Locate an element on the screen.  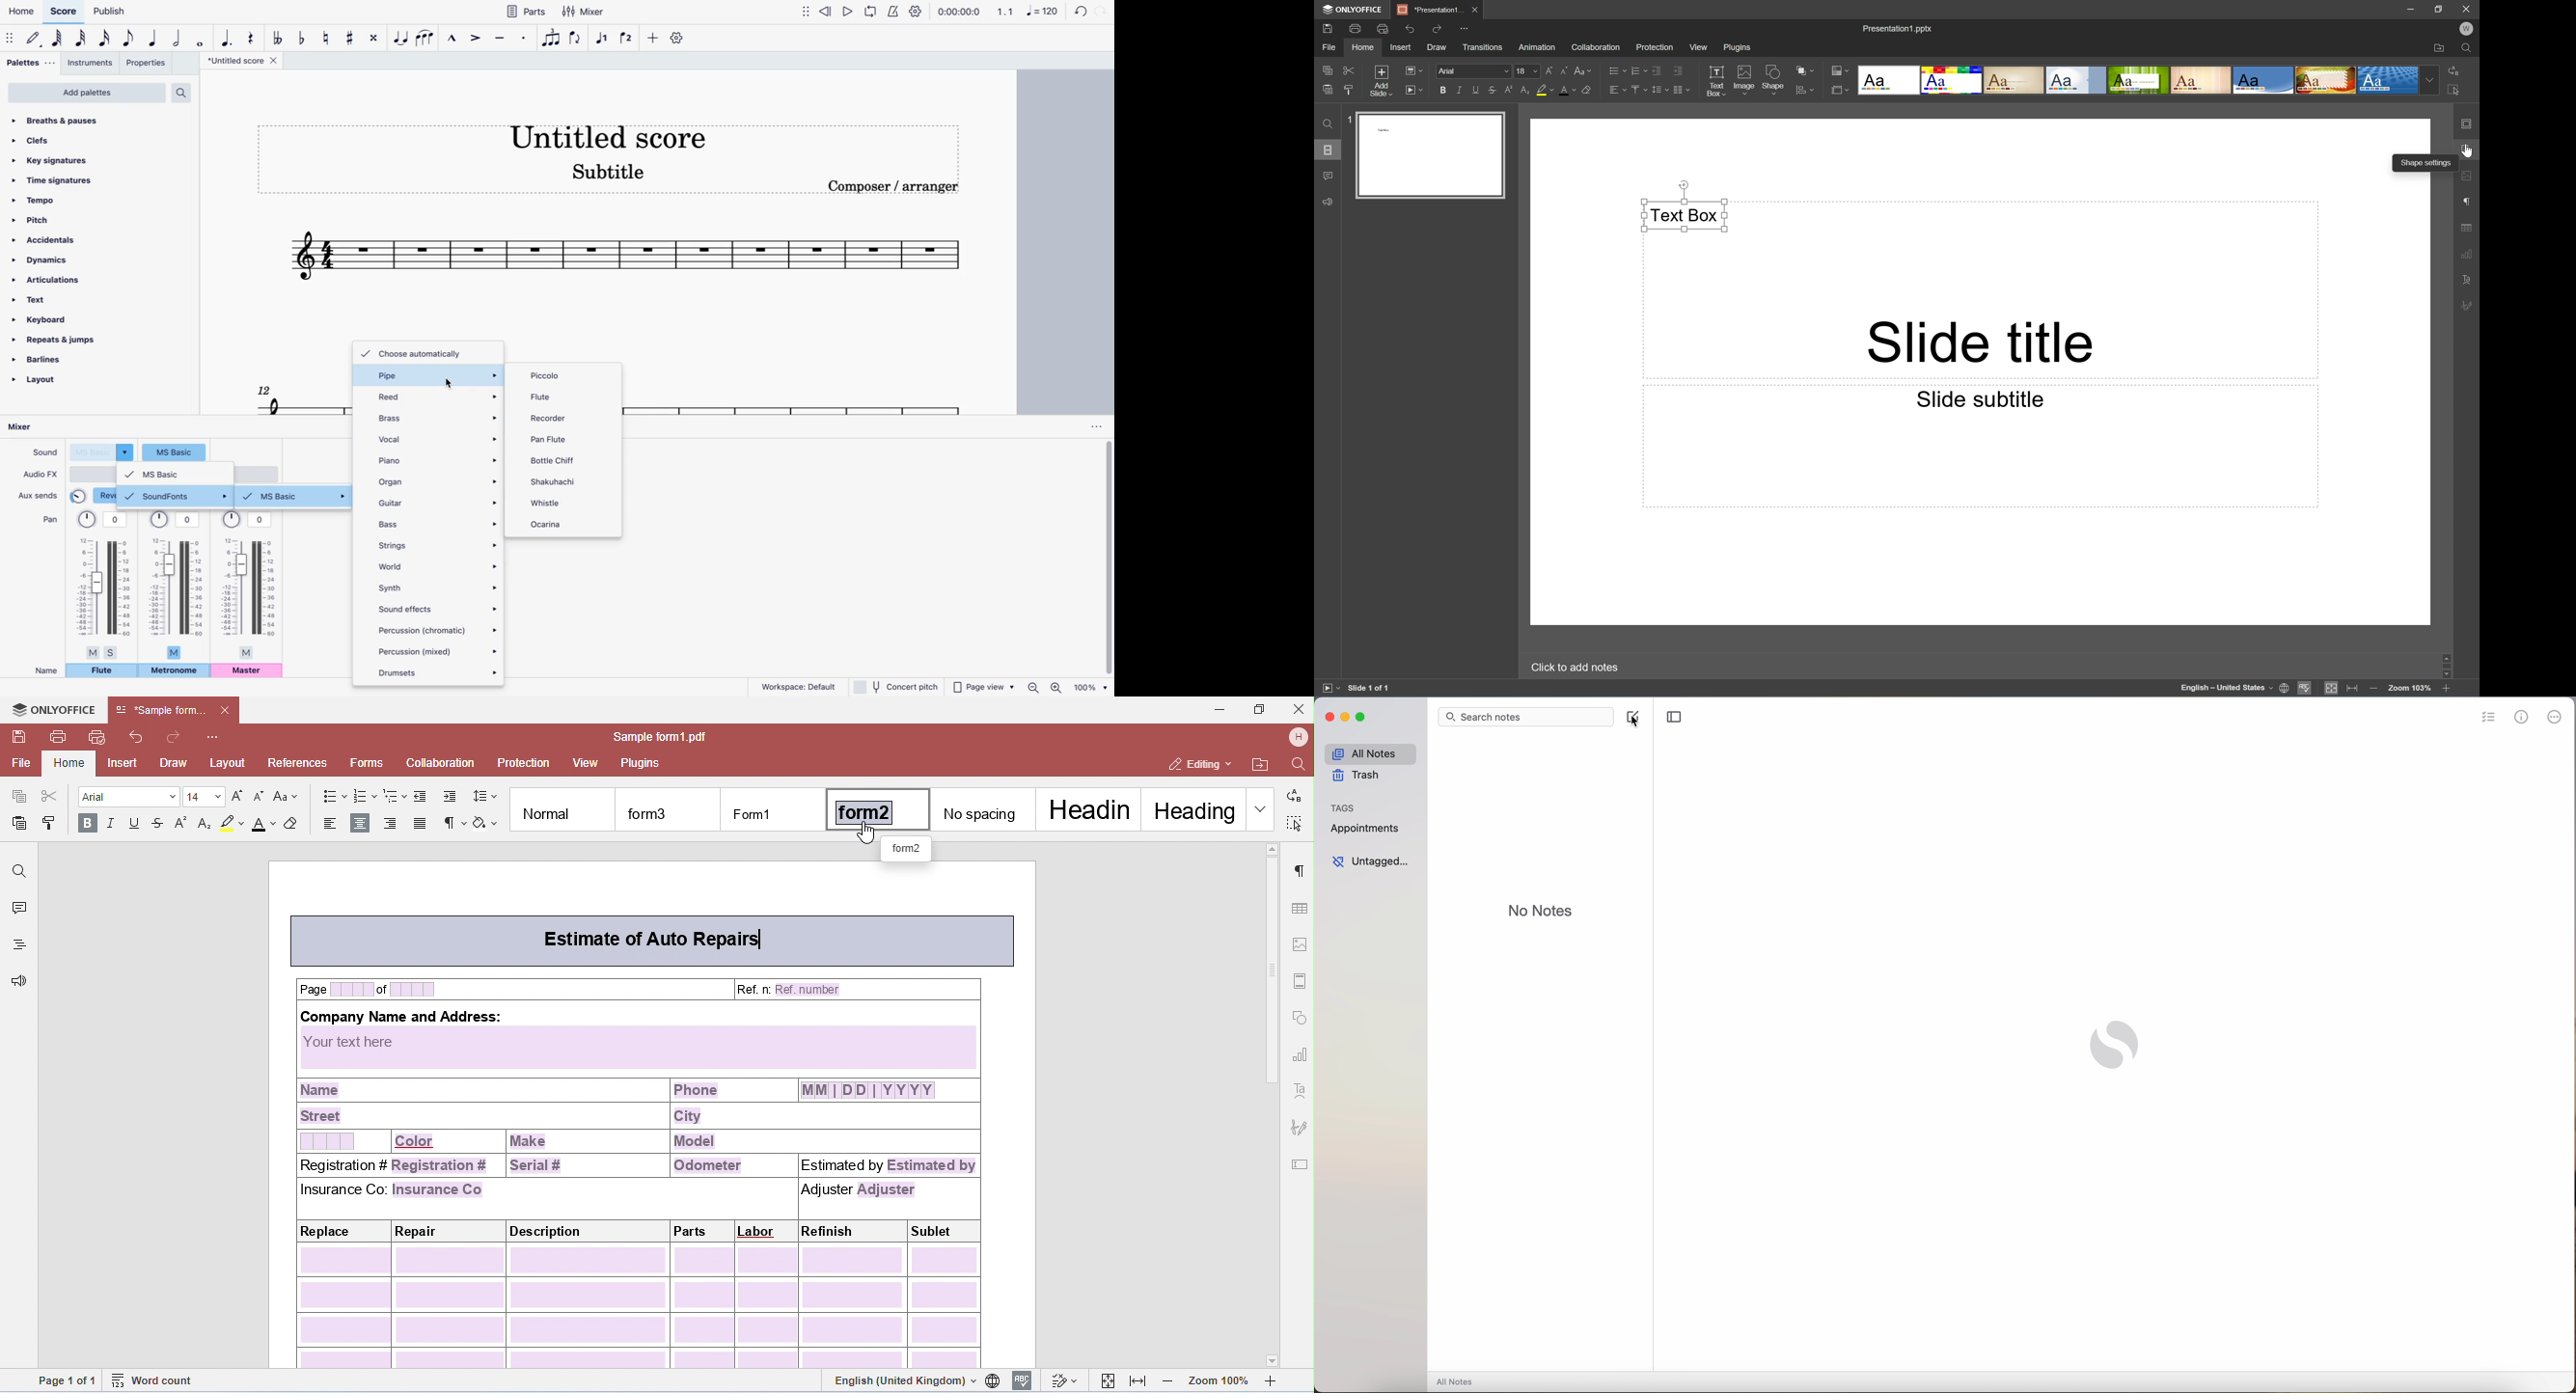
forward is located at coordinates (1101, 13).